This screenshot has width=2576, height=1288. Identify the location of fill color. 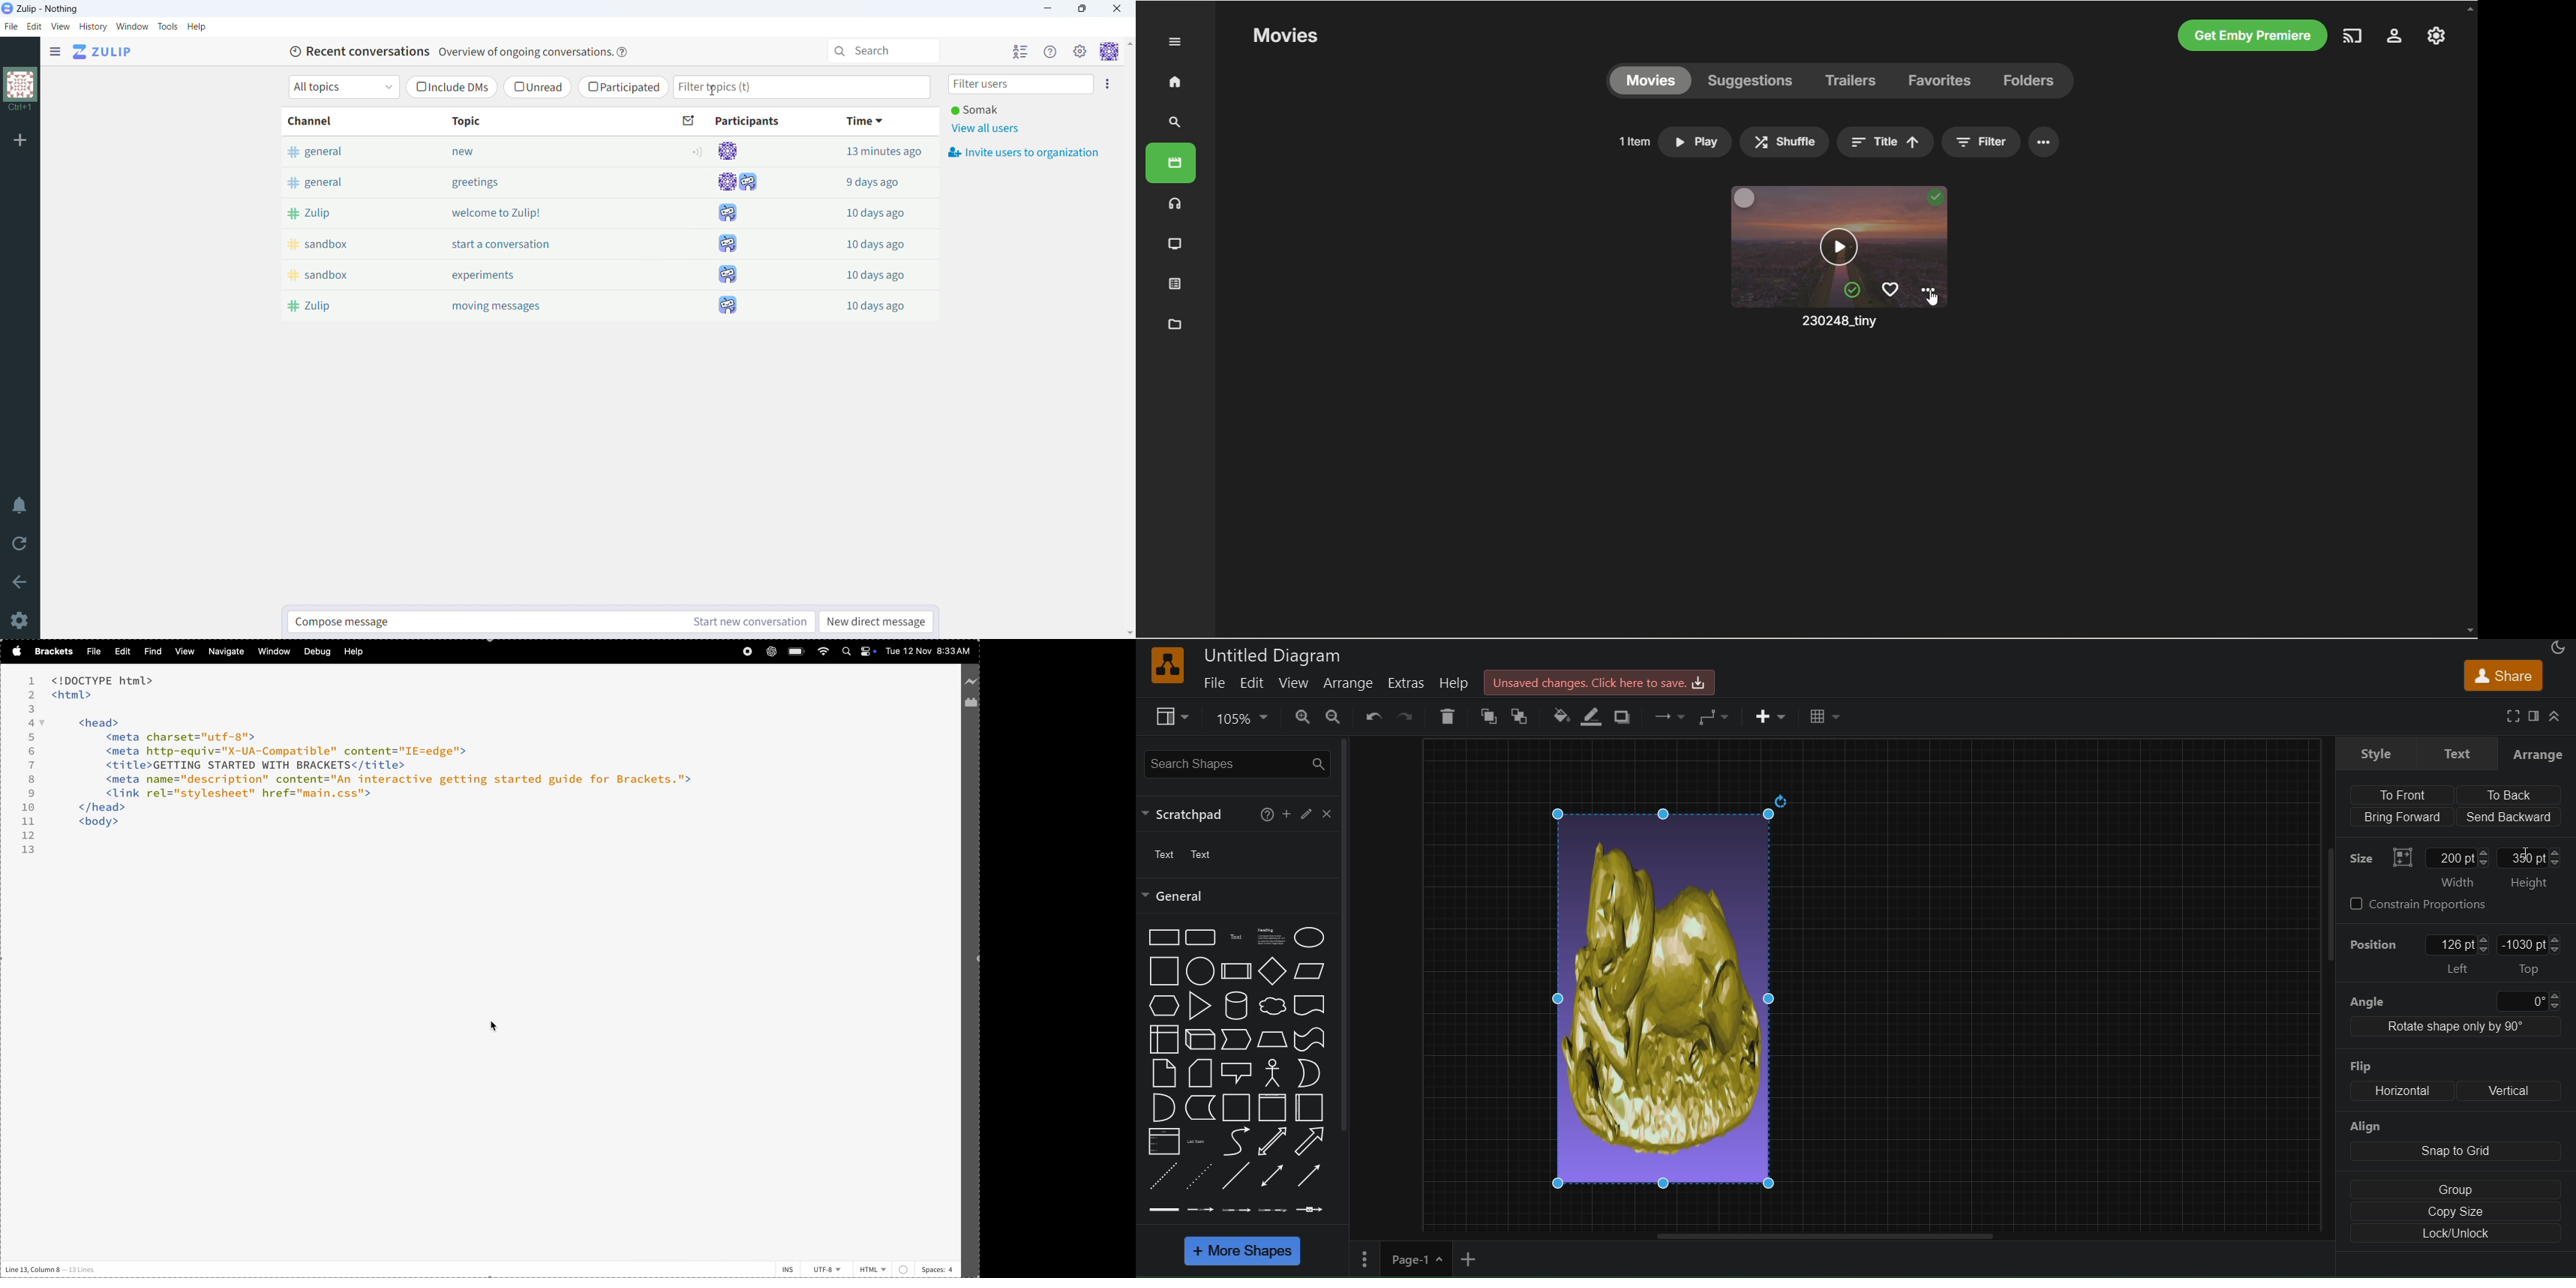
(1560, 717).